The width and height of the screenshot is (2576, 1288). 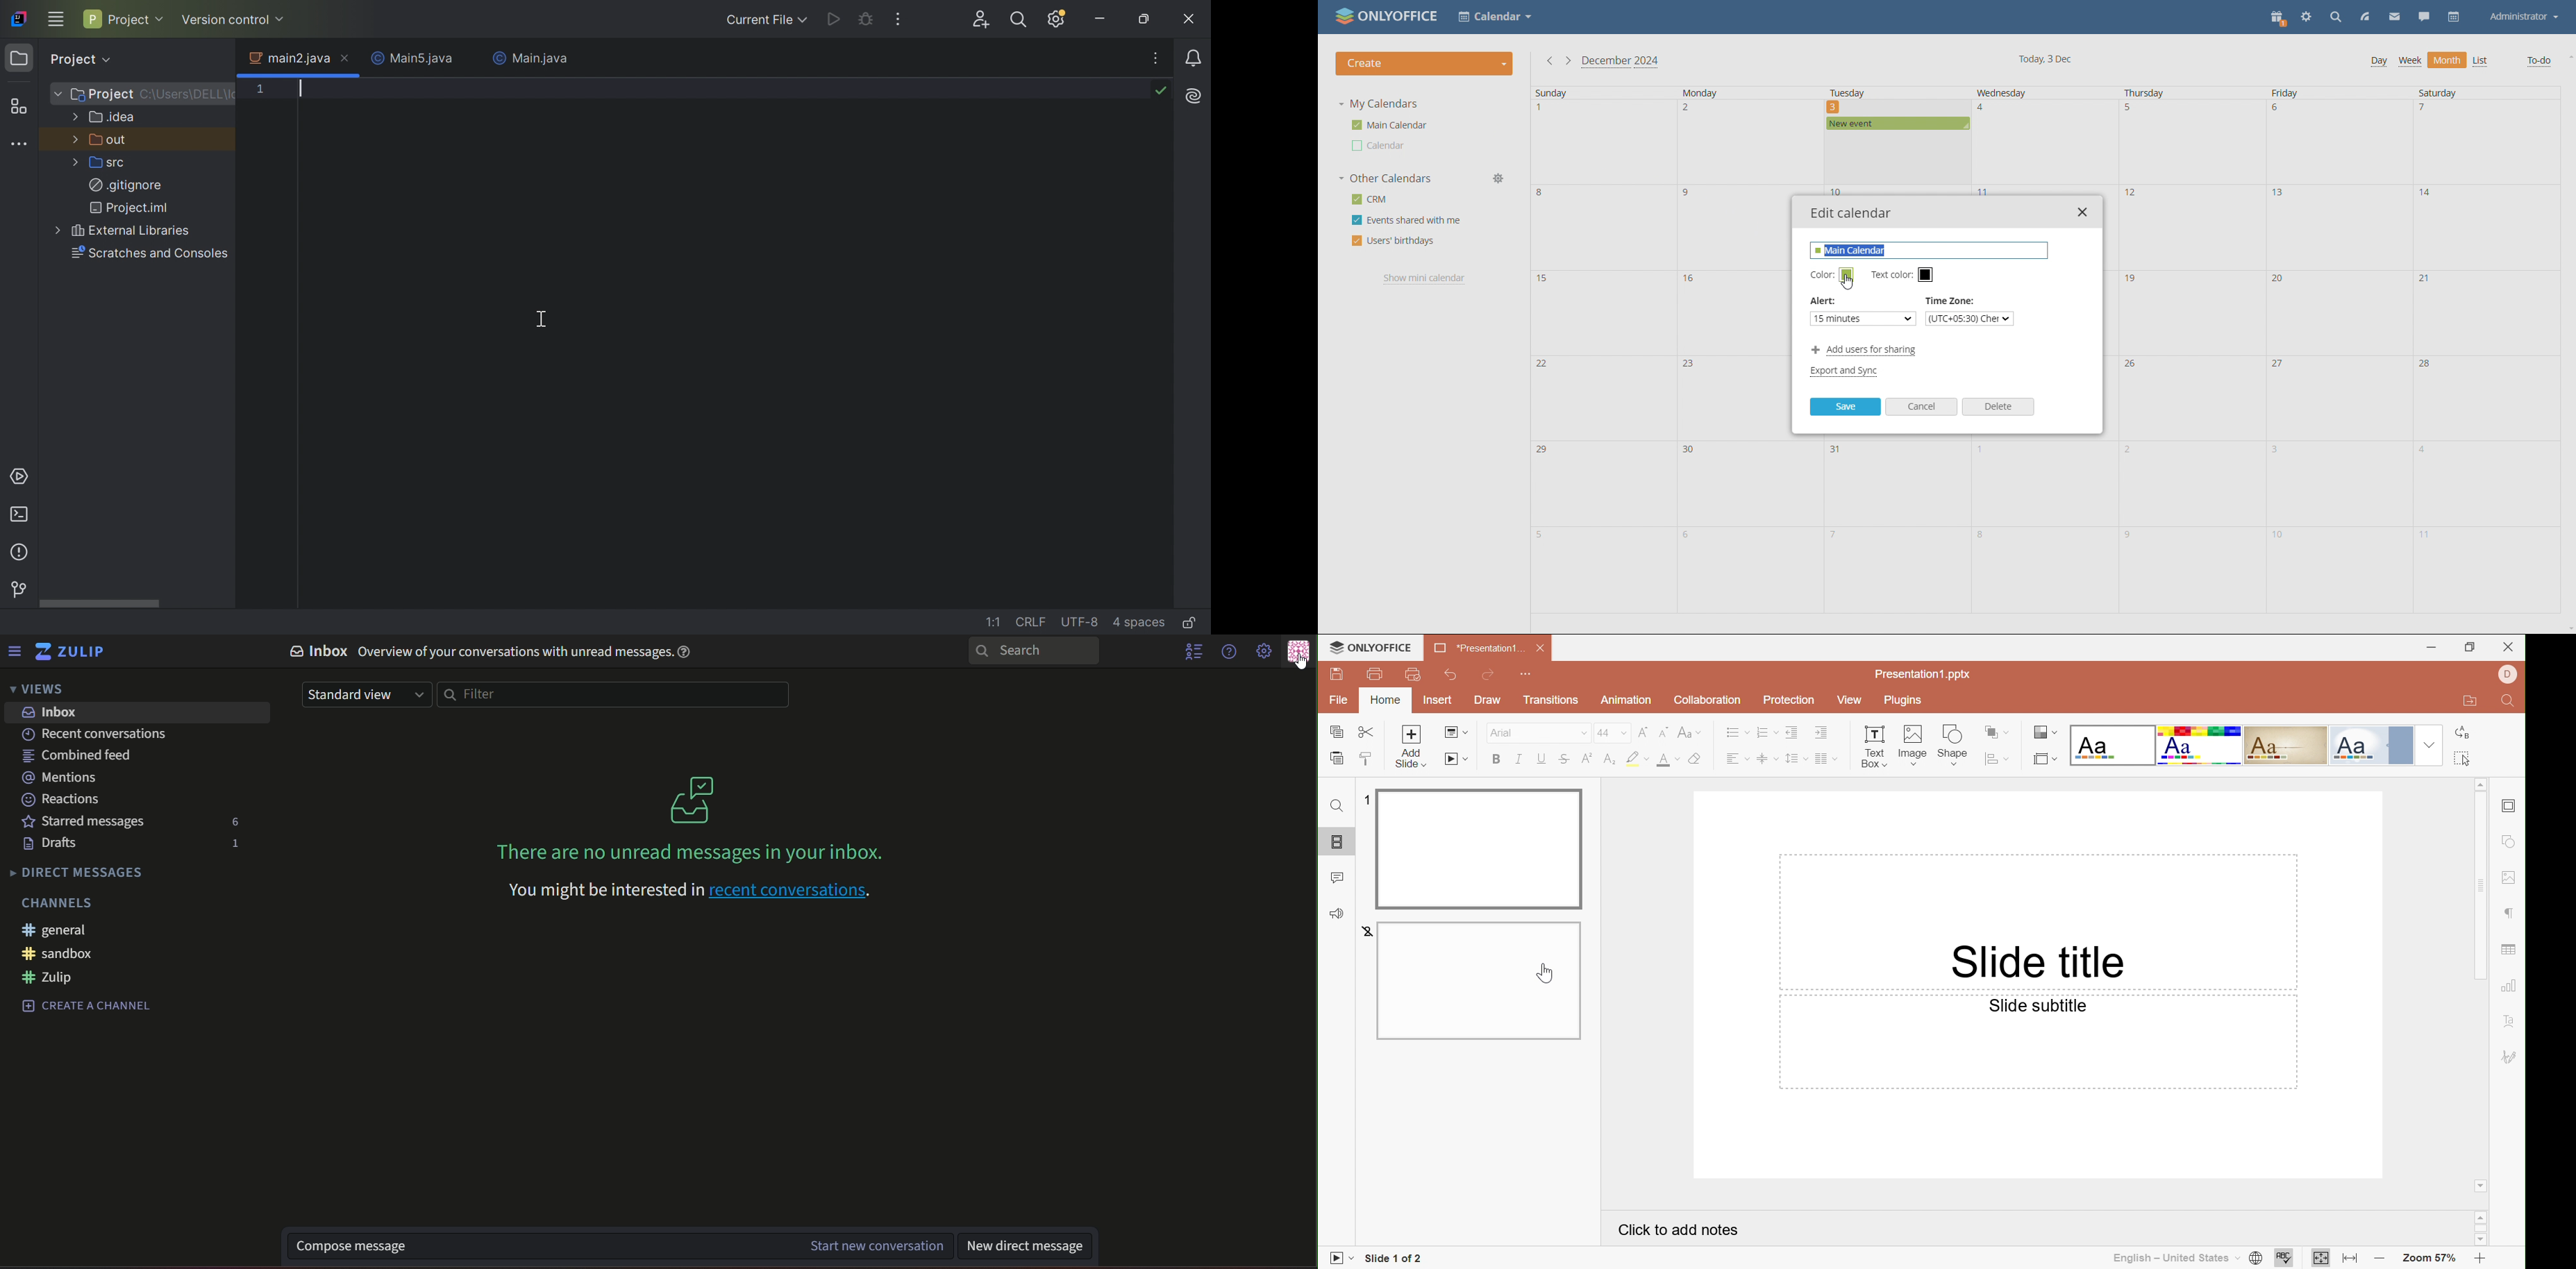 I want to click on Zoom 57%, so click(x=2426, y=1259).